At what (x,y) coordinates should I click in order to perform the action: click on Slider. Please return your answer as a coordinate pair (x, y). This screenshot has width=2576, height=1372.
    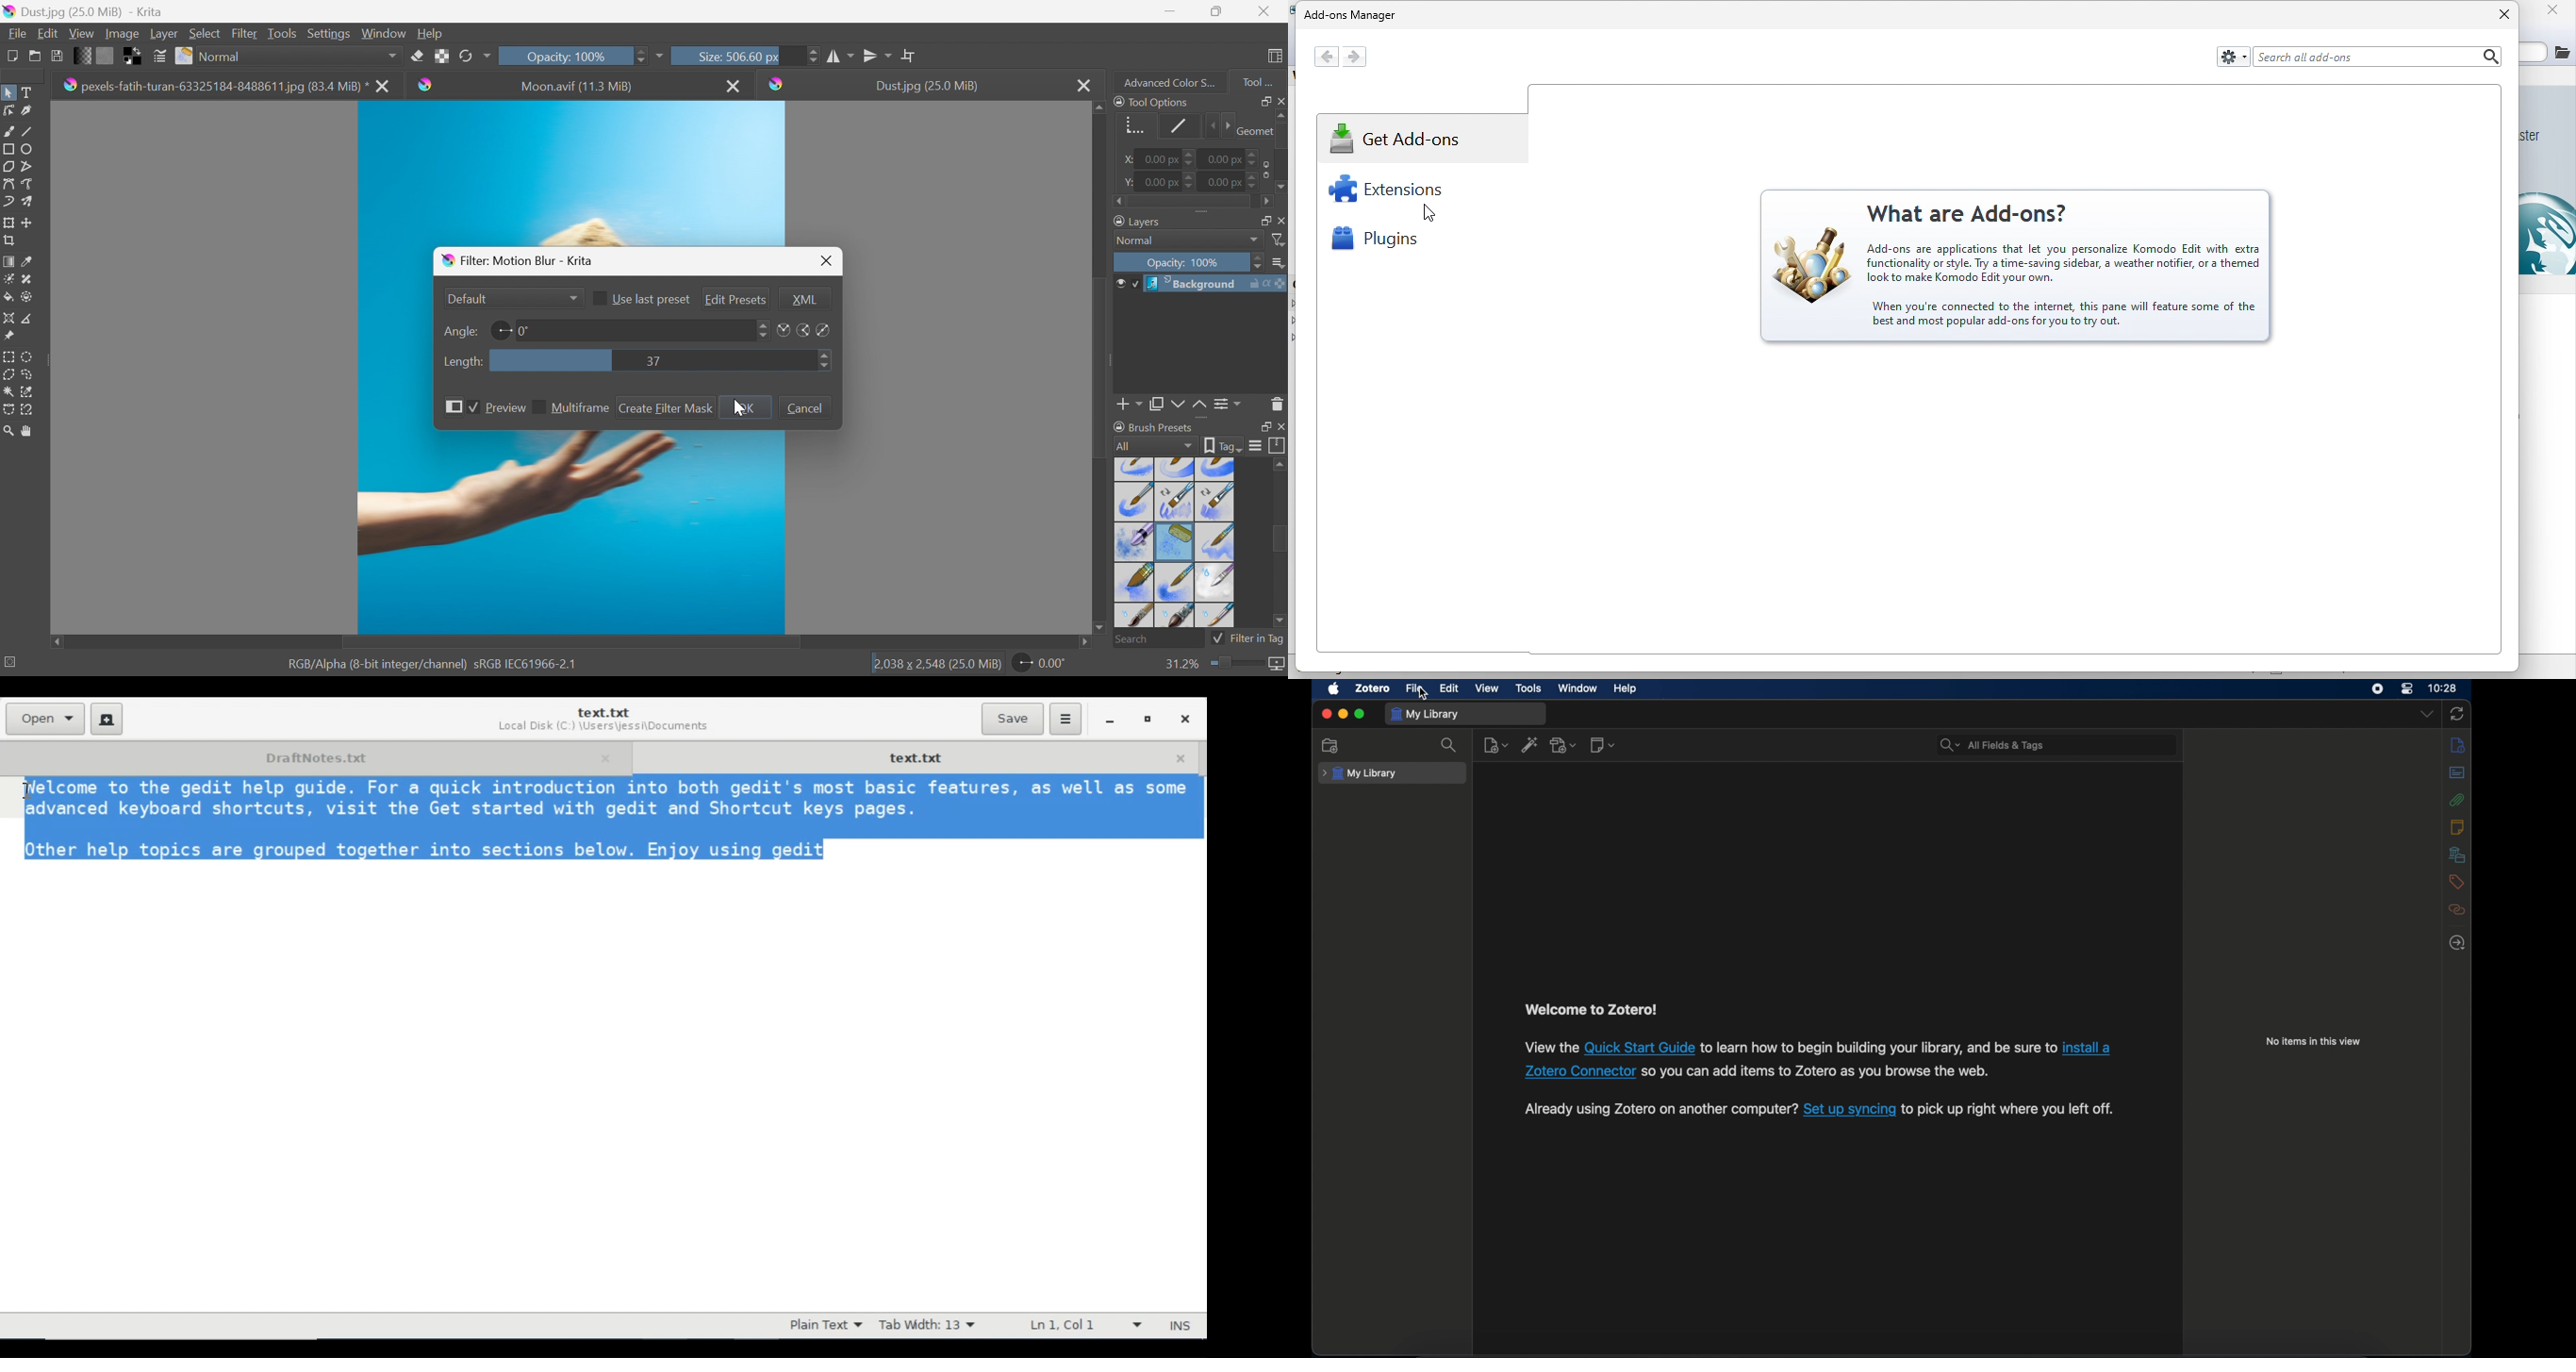
    Looking at the image, I should click on (763, 329).